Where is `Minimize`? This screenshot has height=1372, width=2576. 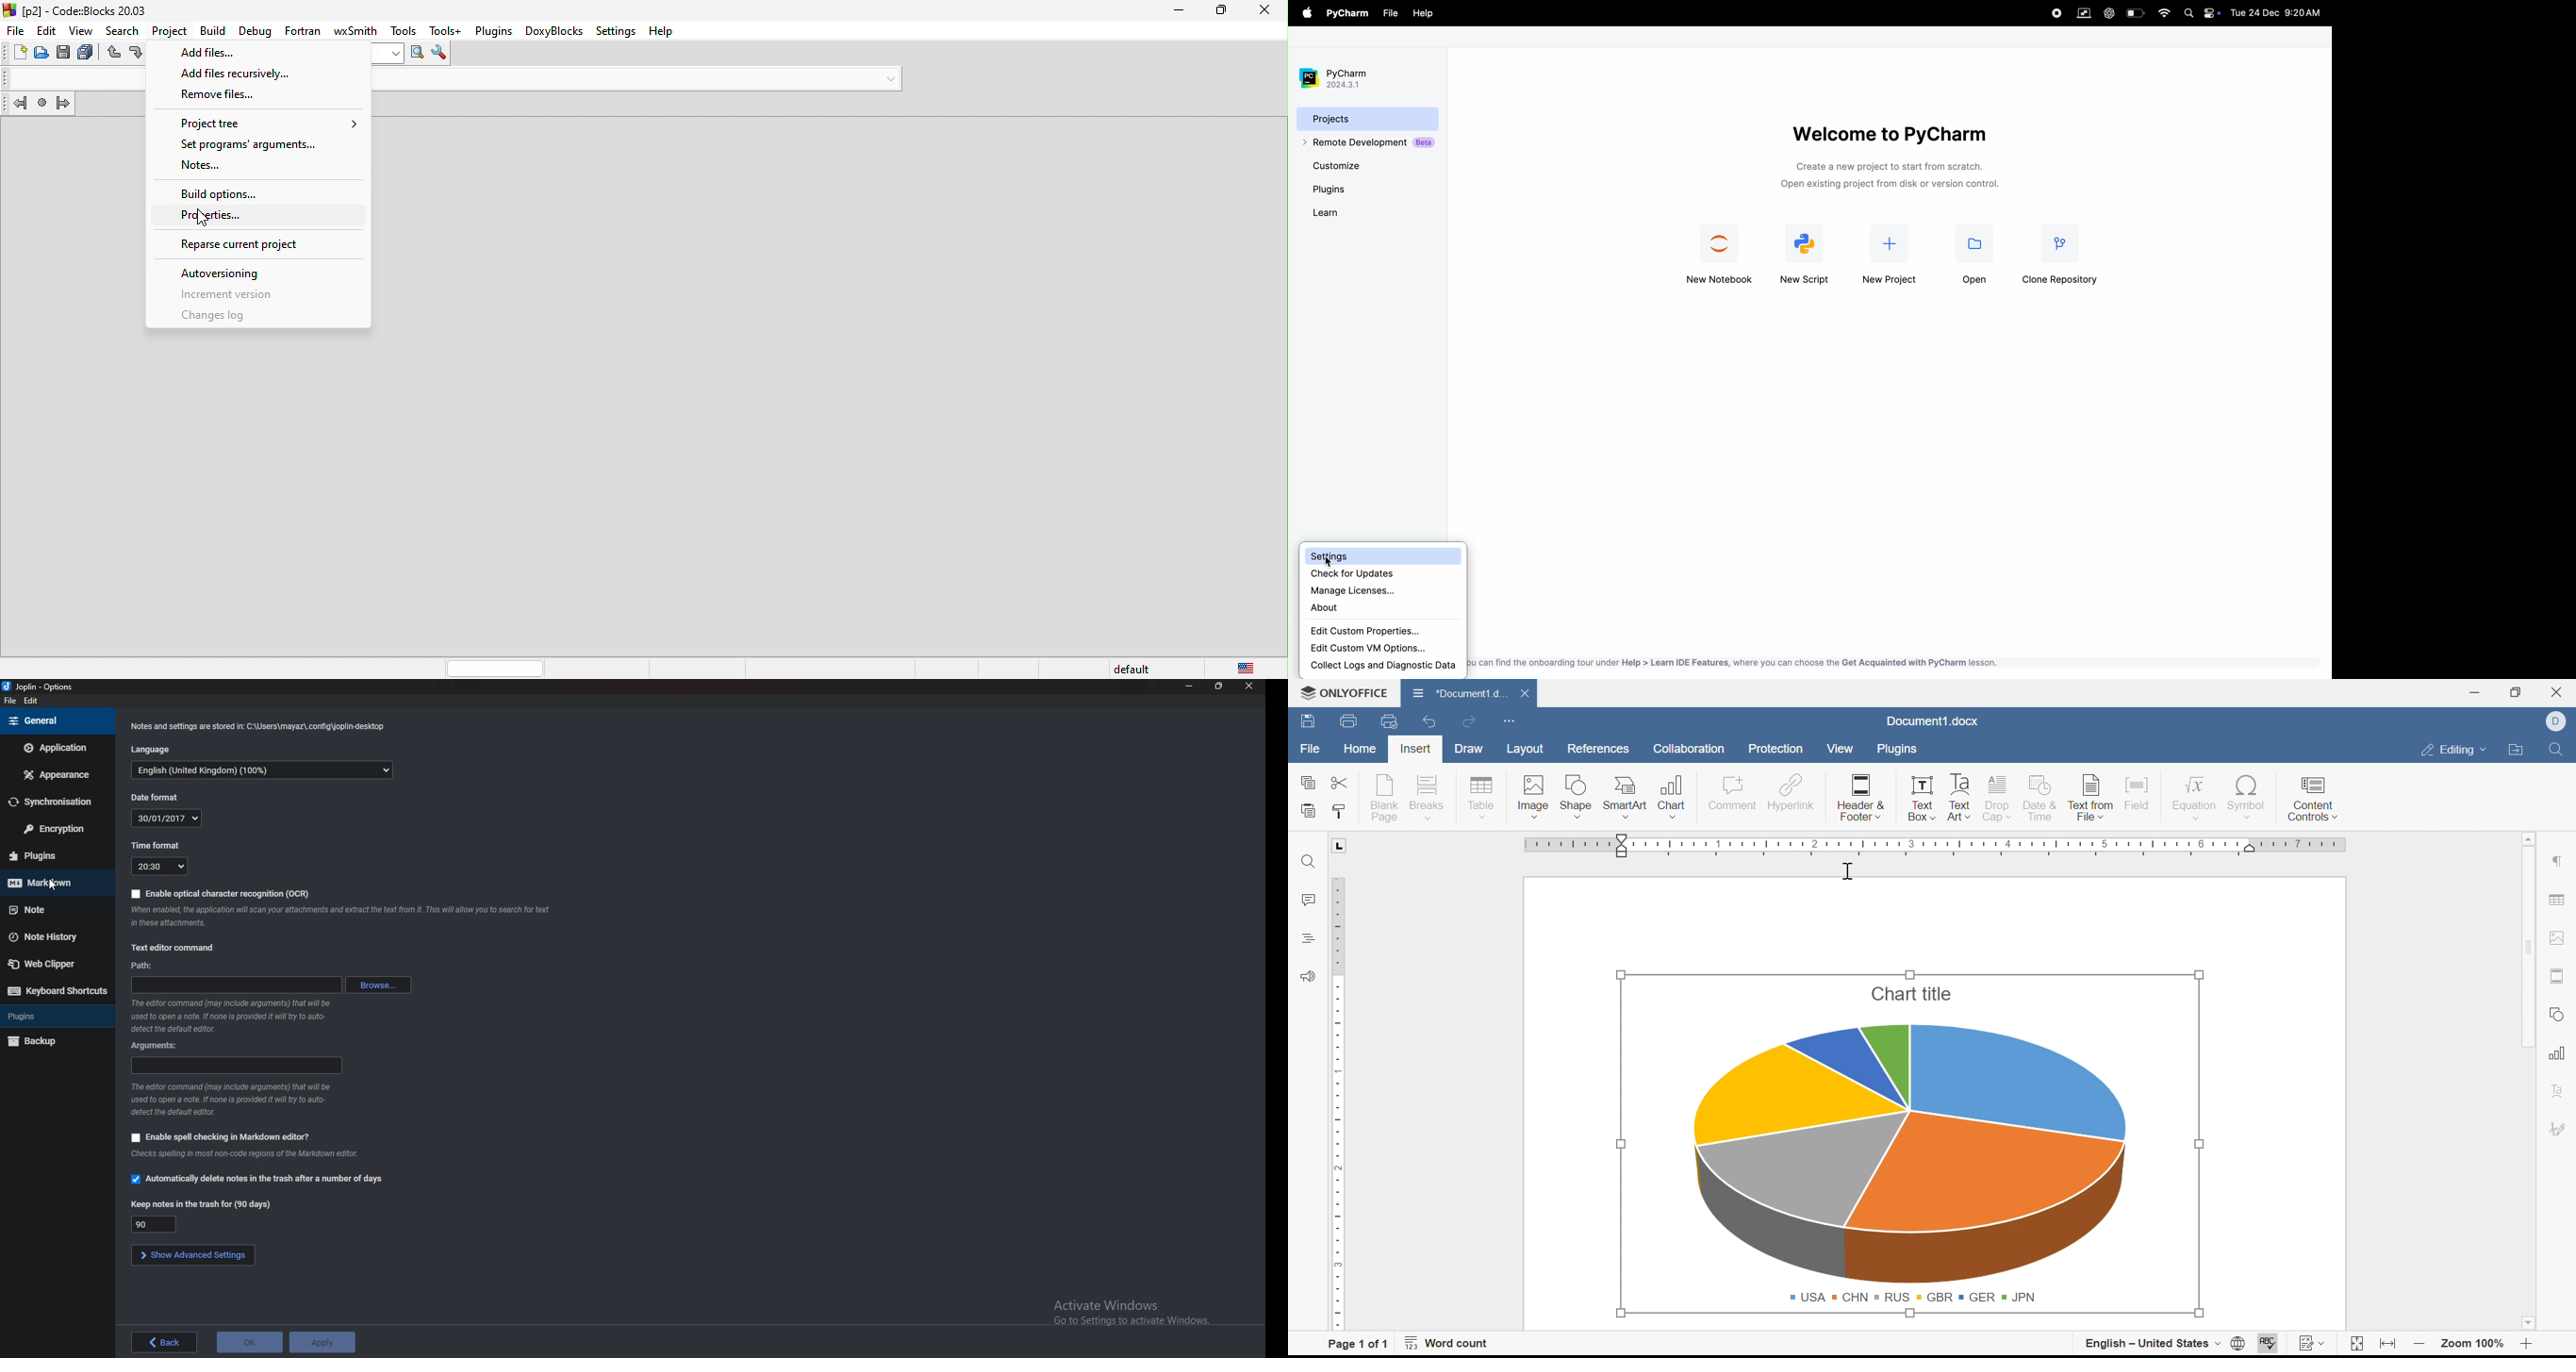
Minimize is located at coordinates (1190, 685).